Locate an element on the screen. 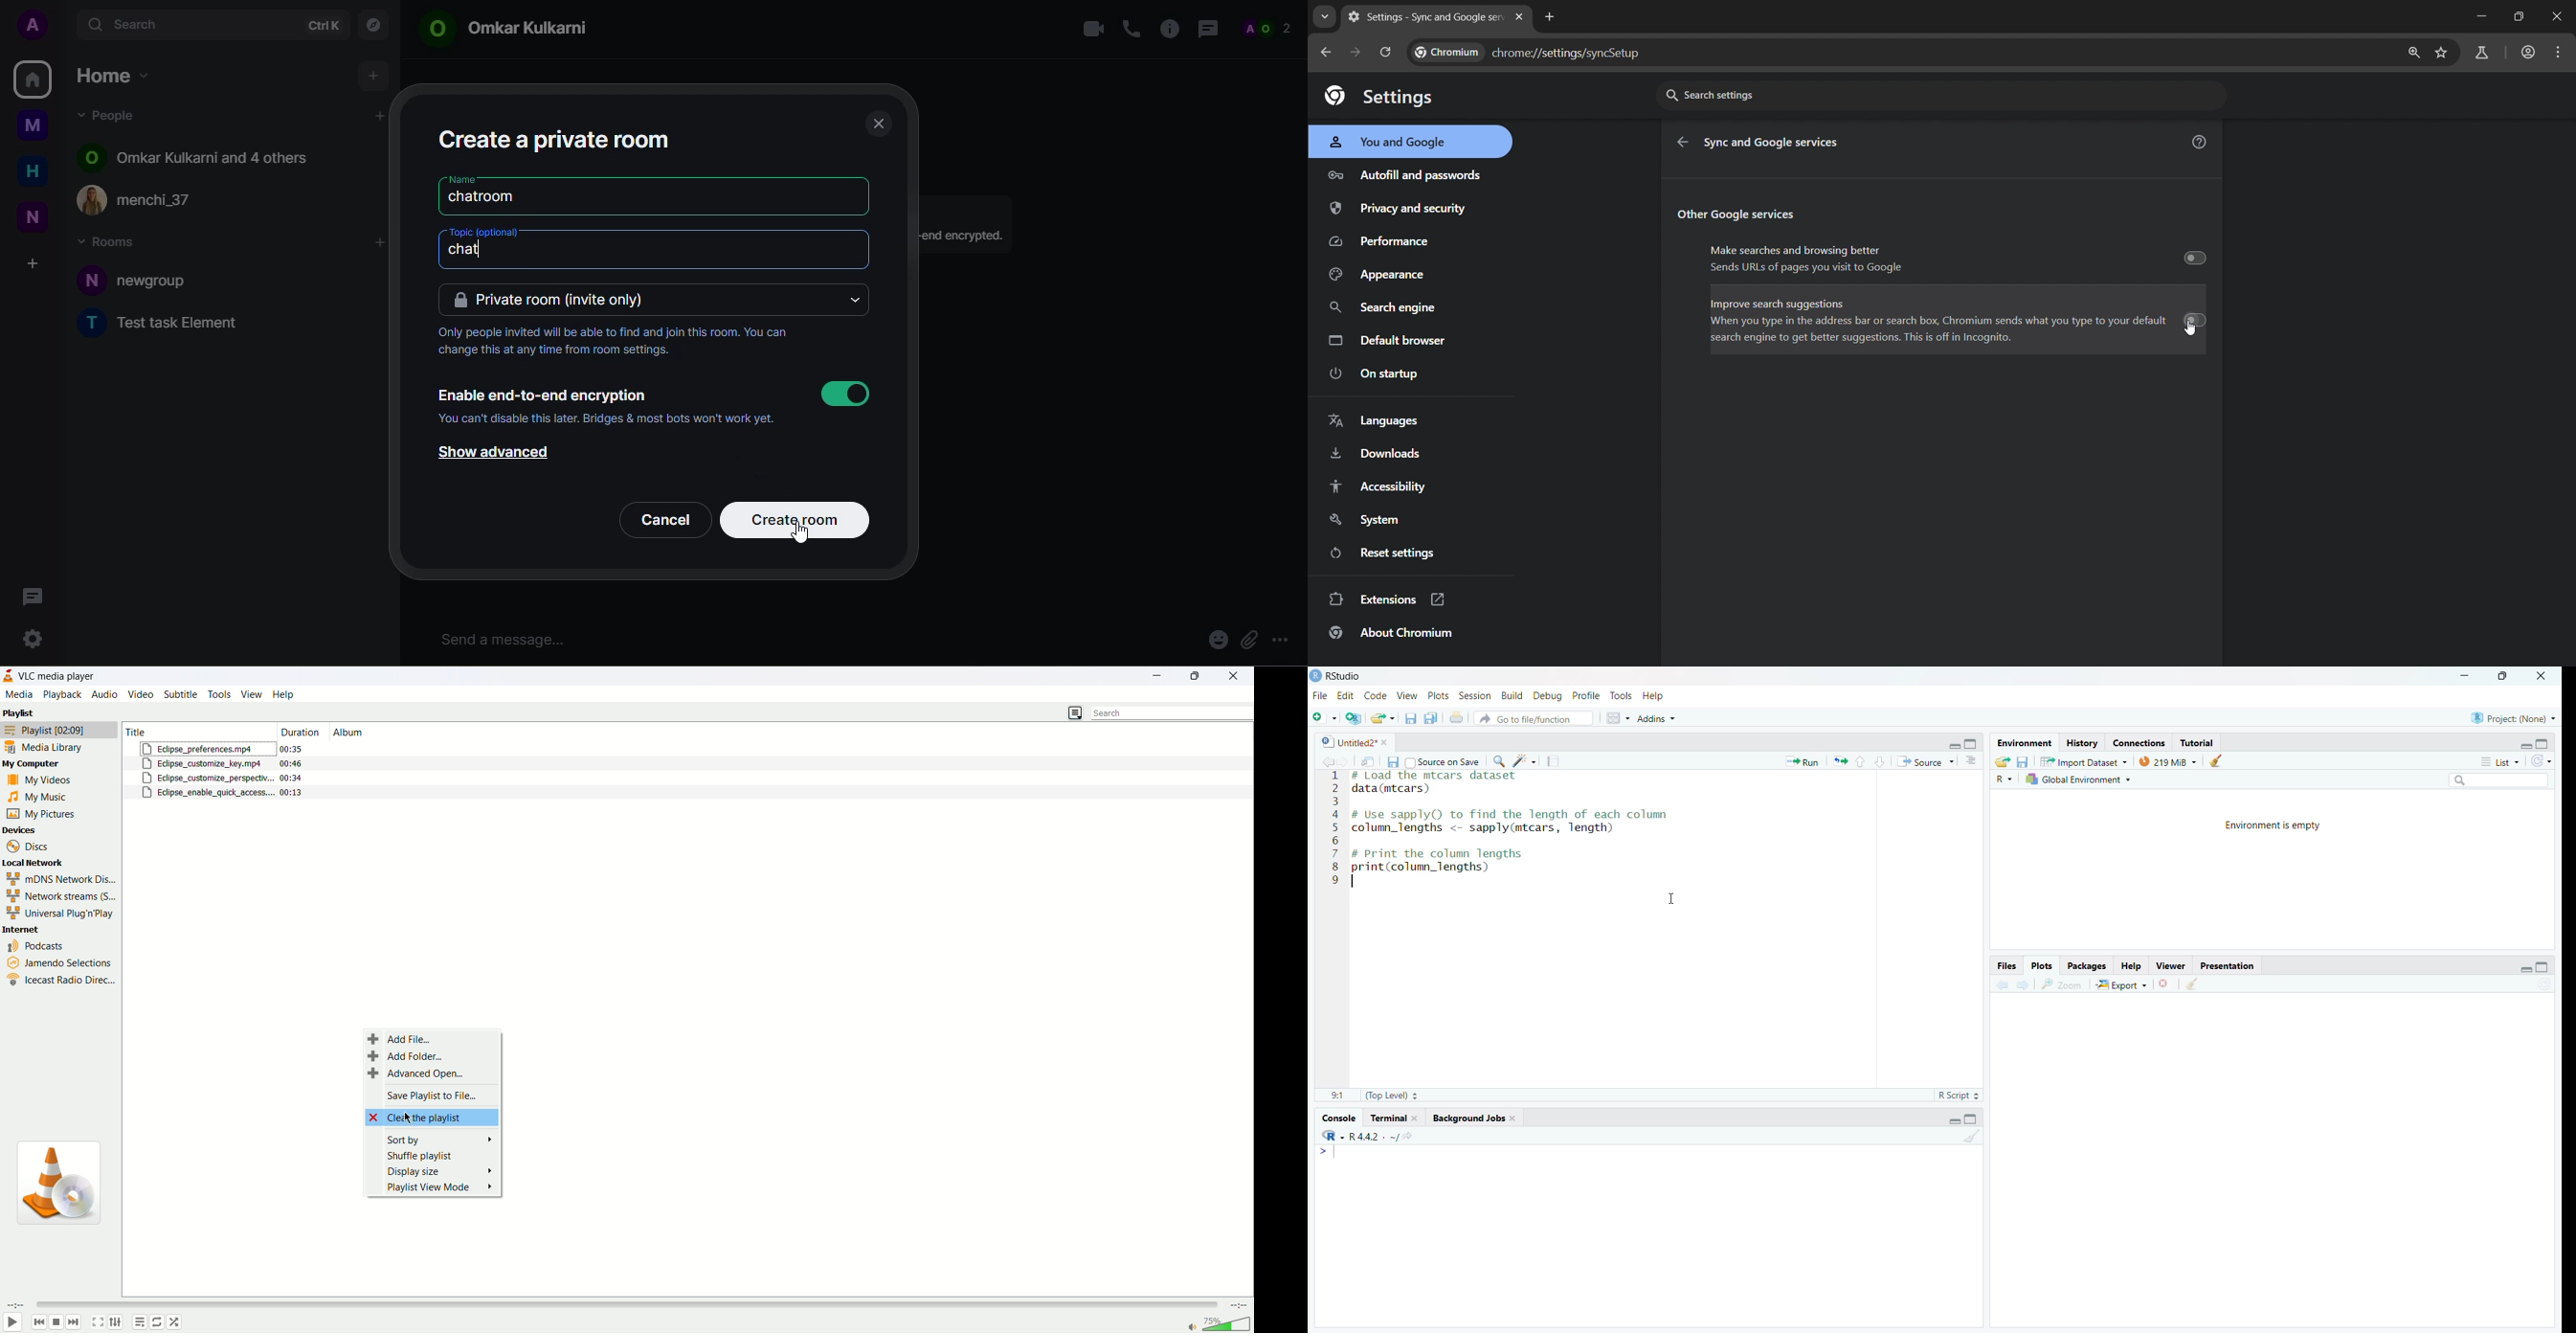 This screenshot has height=1344, width=2576. Full Height is located at coordinates (2543, 966).